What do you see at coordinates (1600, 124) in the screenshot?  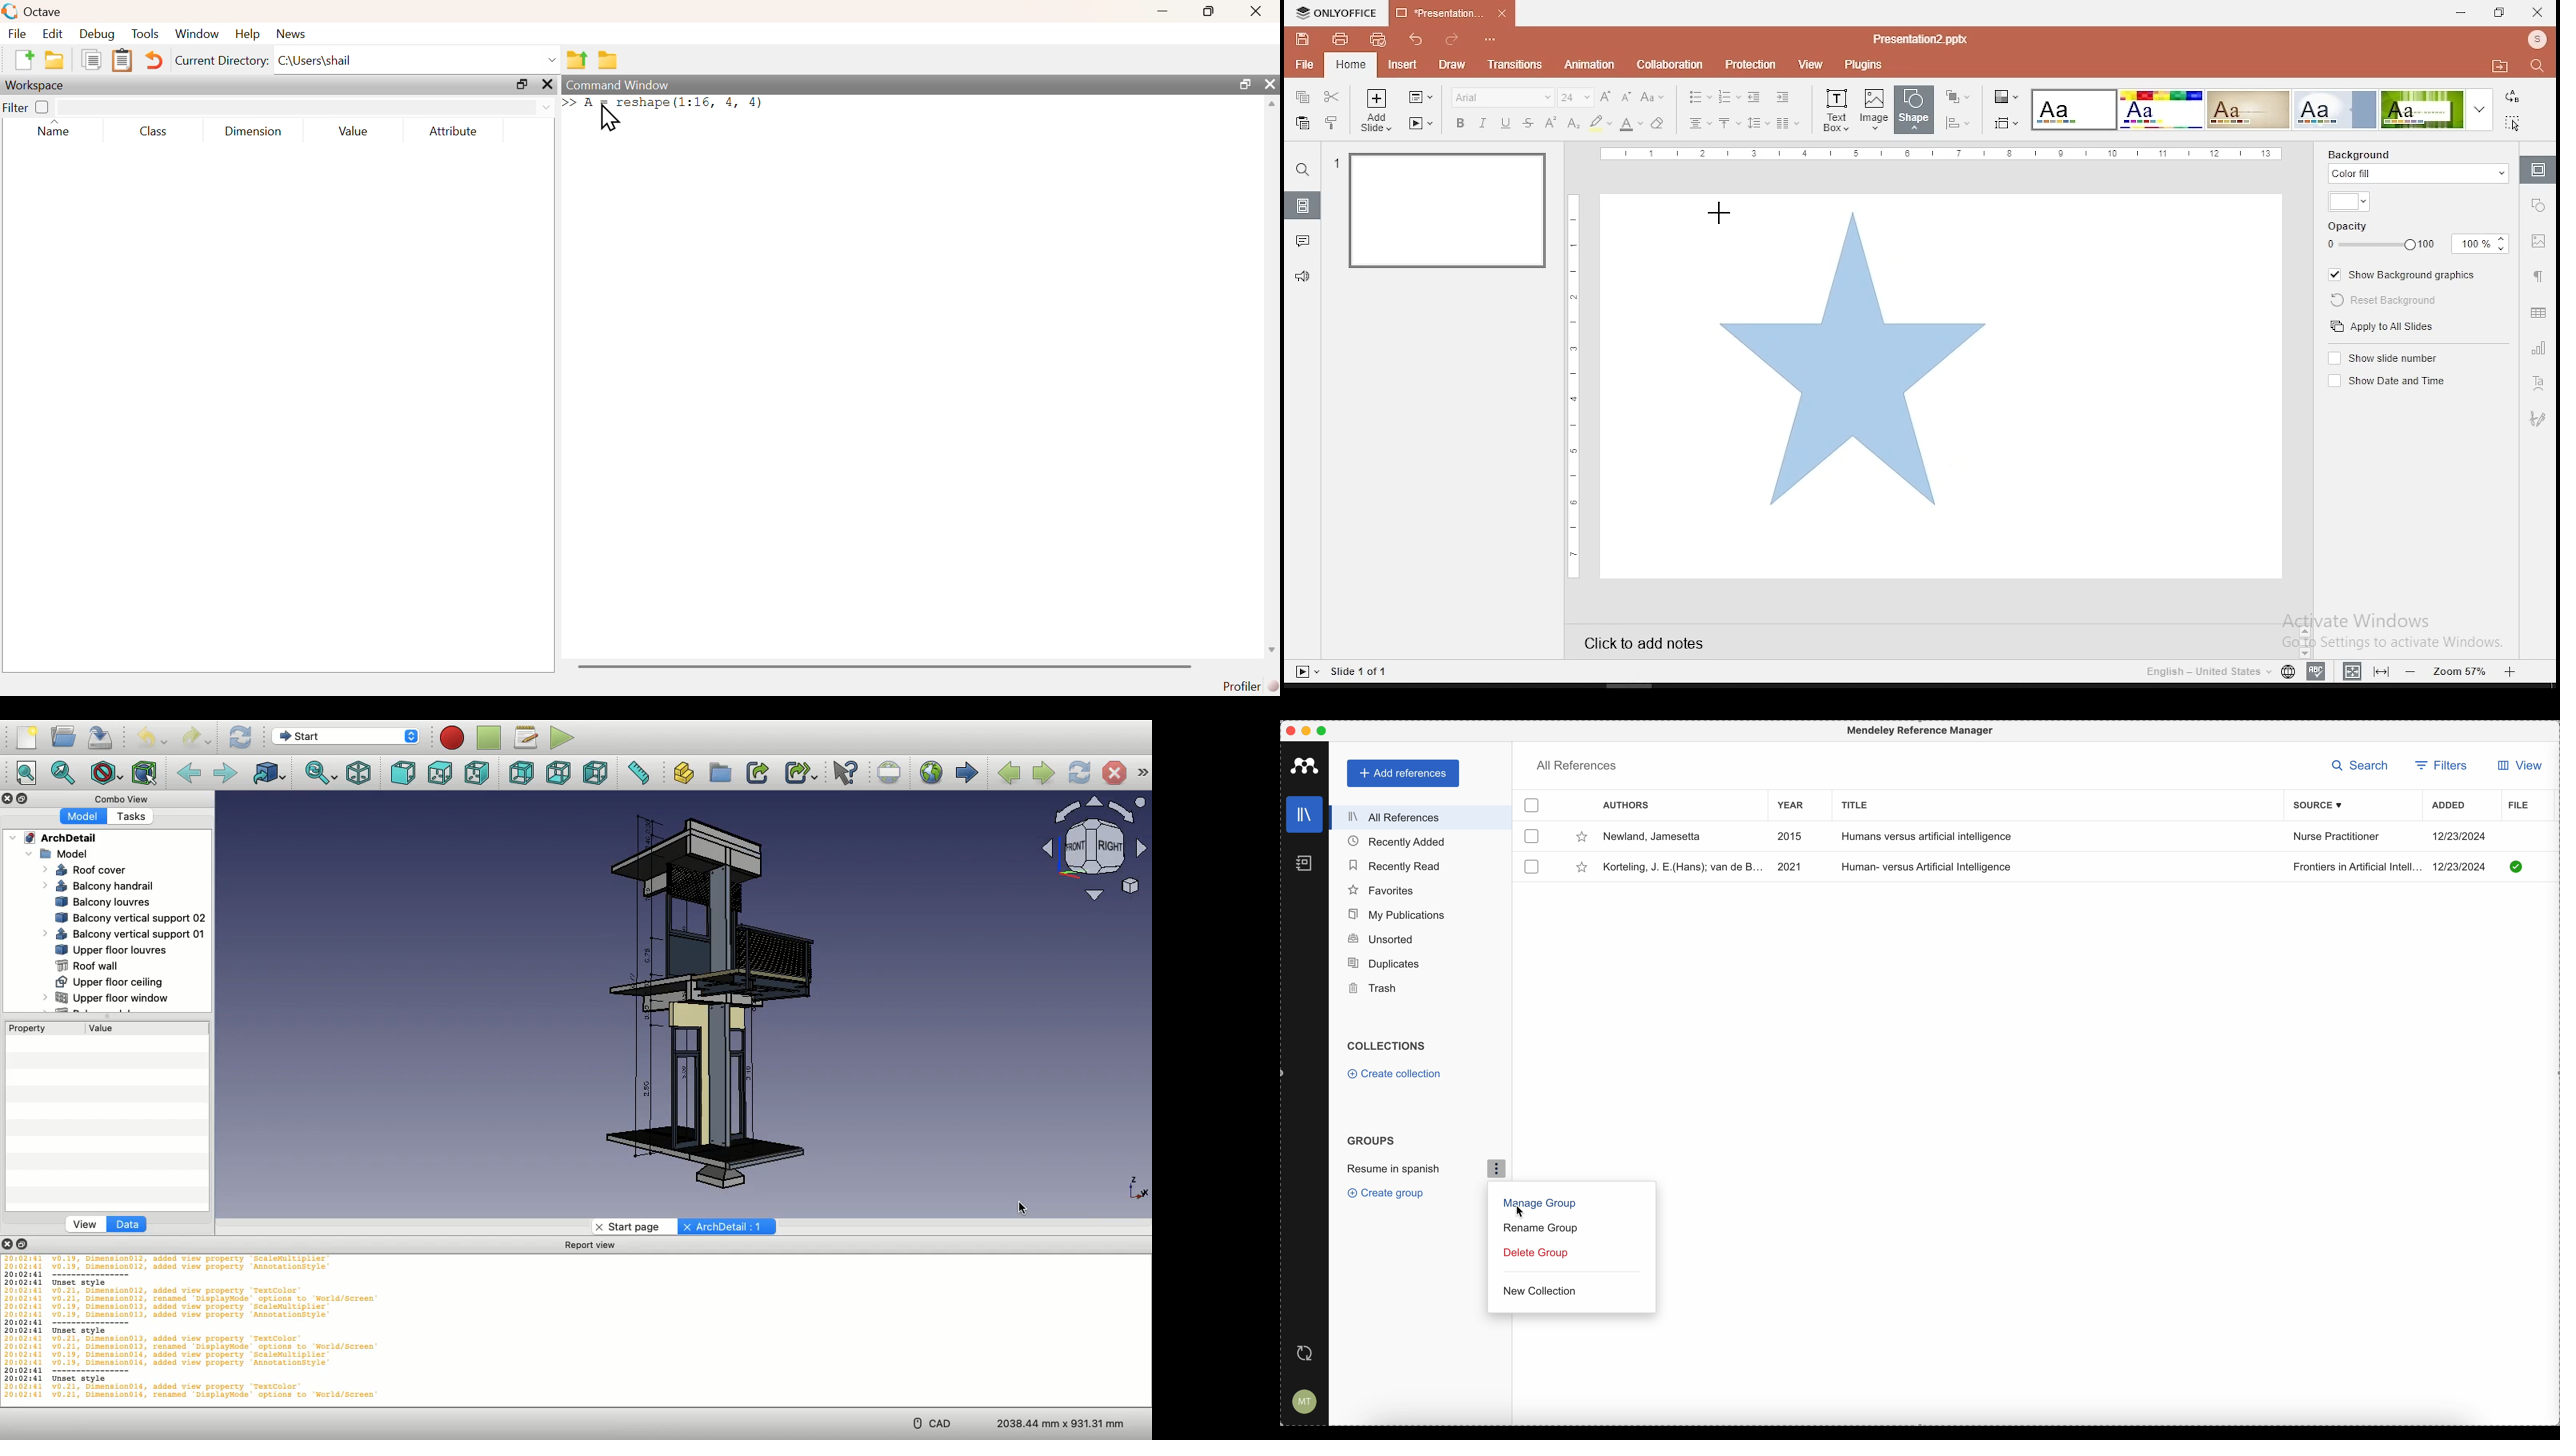 I see `highlight color` at bounding box center [1600, 124].